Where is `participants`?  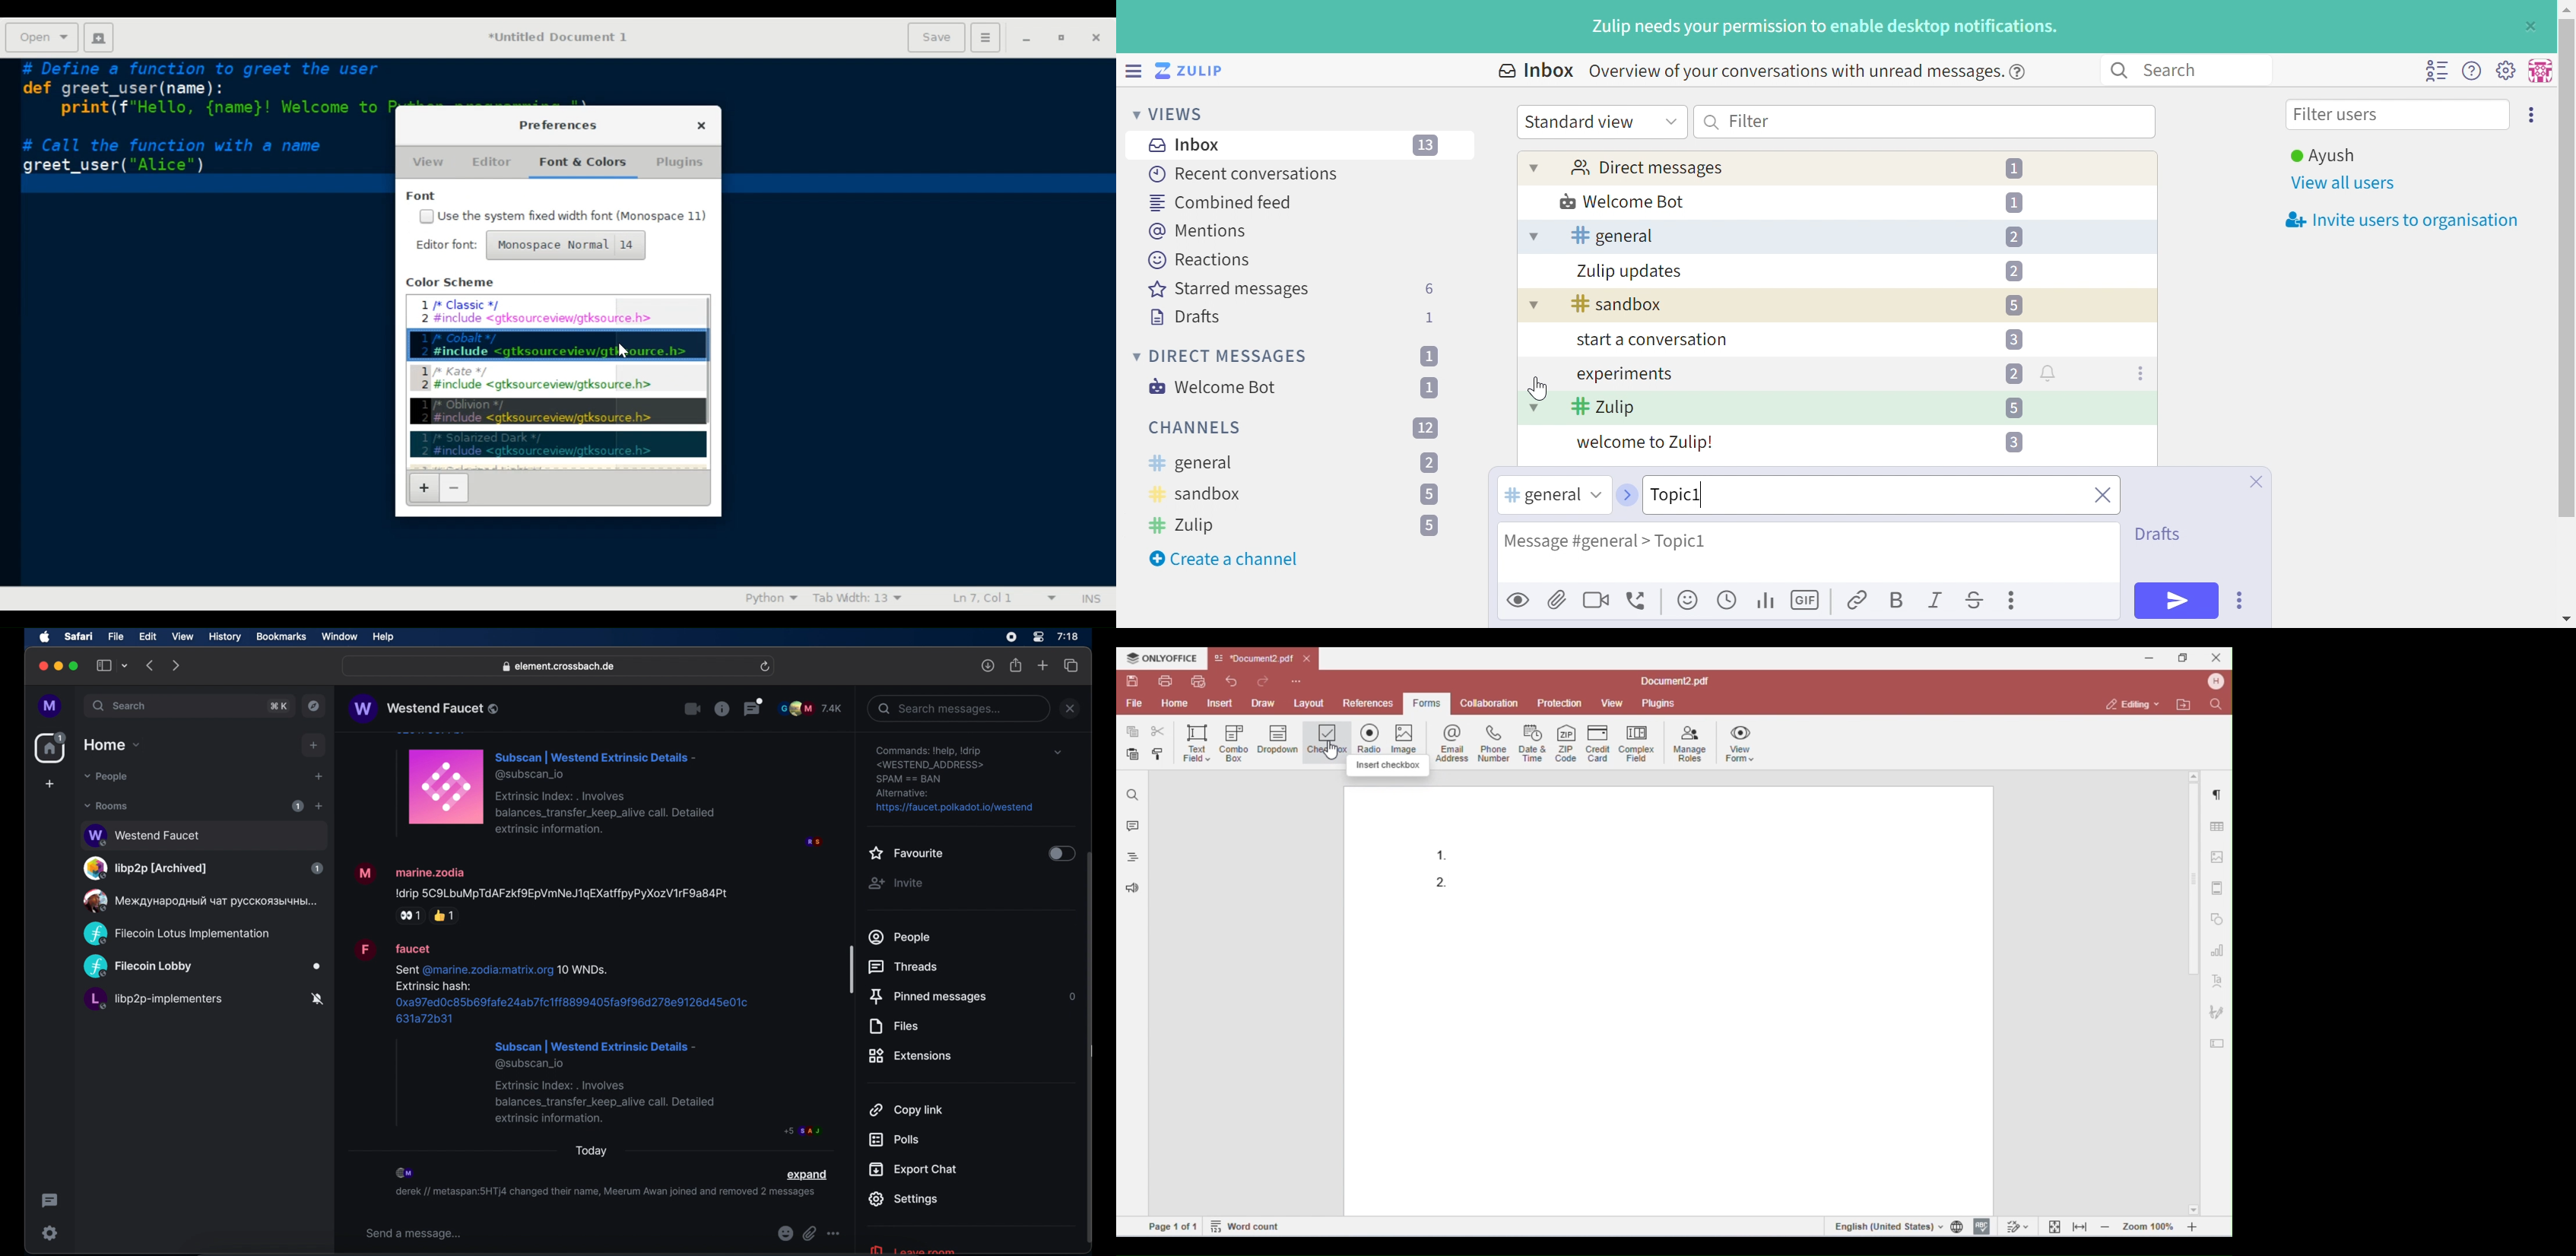
participants is located at coordinates (811, 708).